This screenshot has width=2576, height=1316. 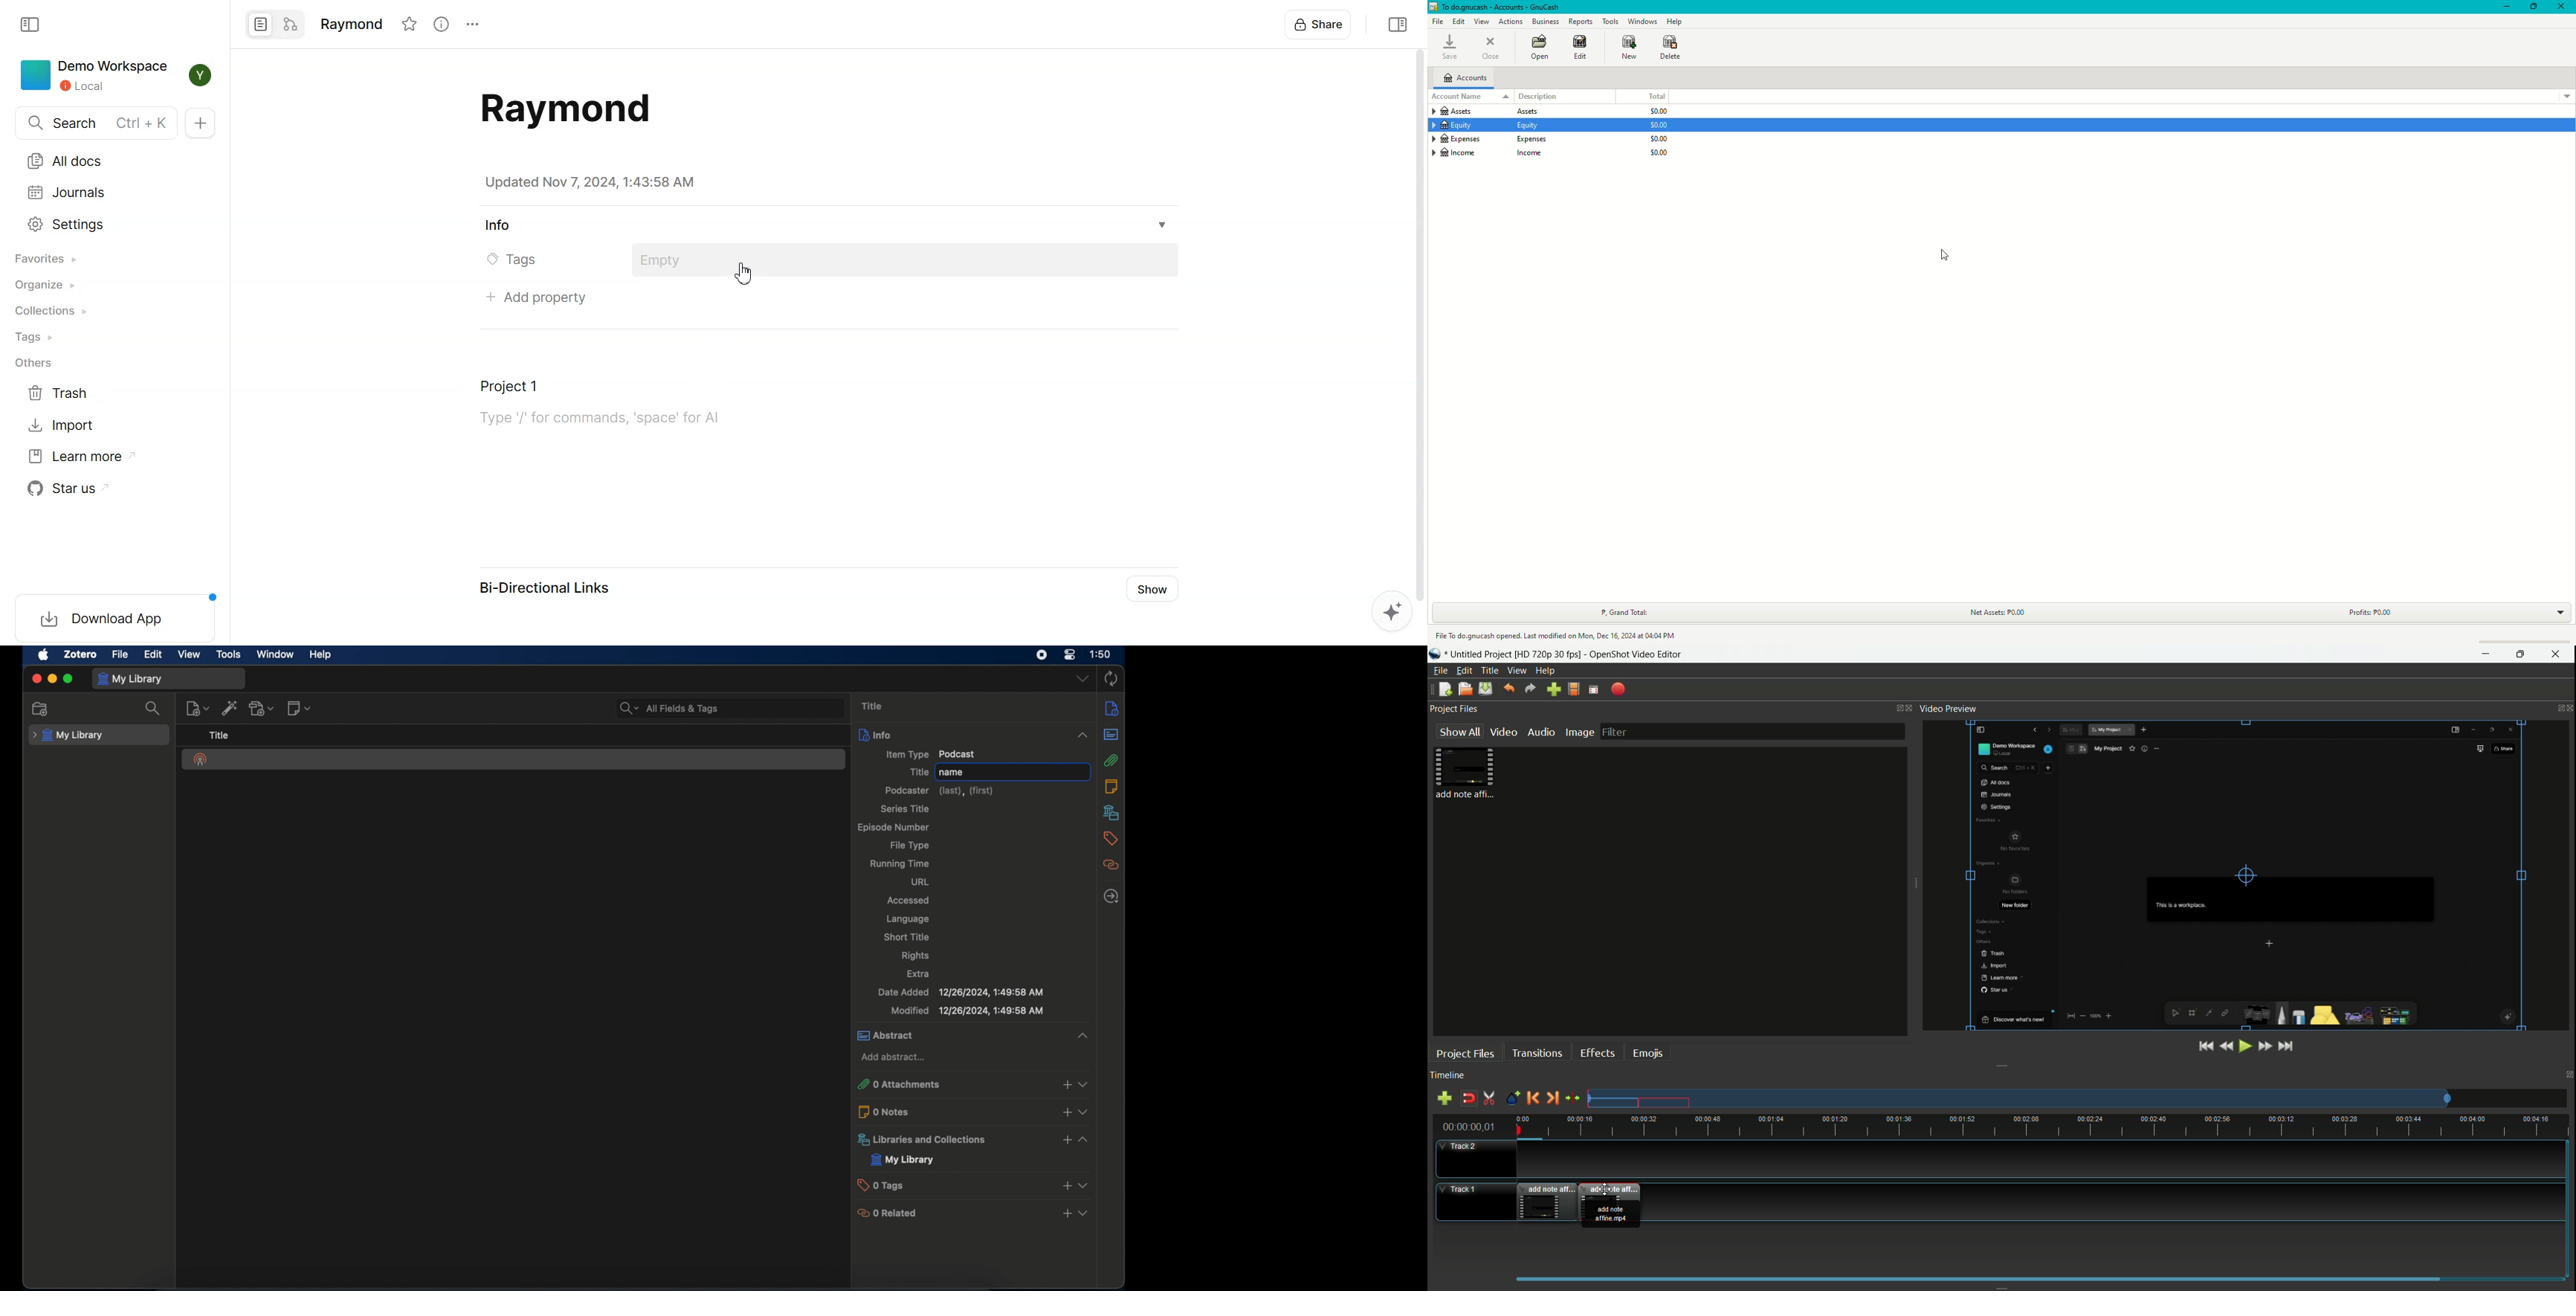 I want to click on rights, so click(x=917, y=955).